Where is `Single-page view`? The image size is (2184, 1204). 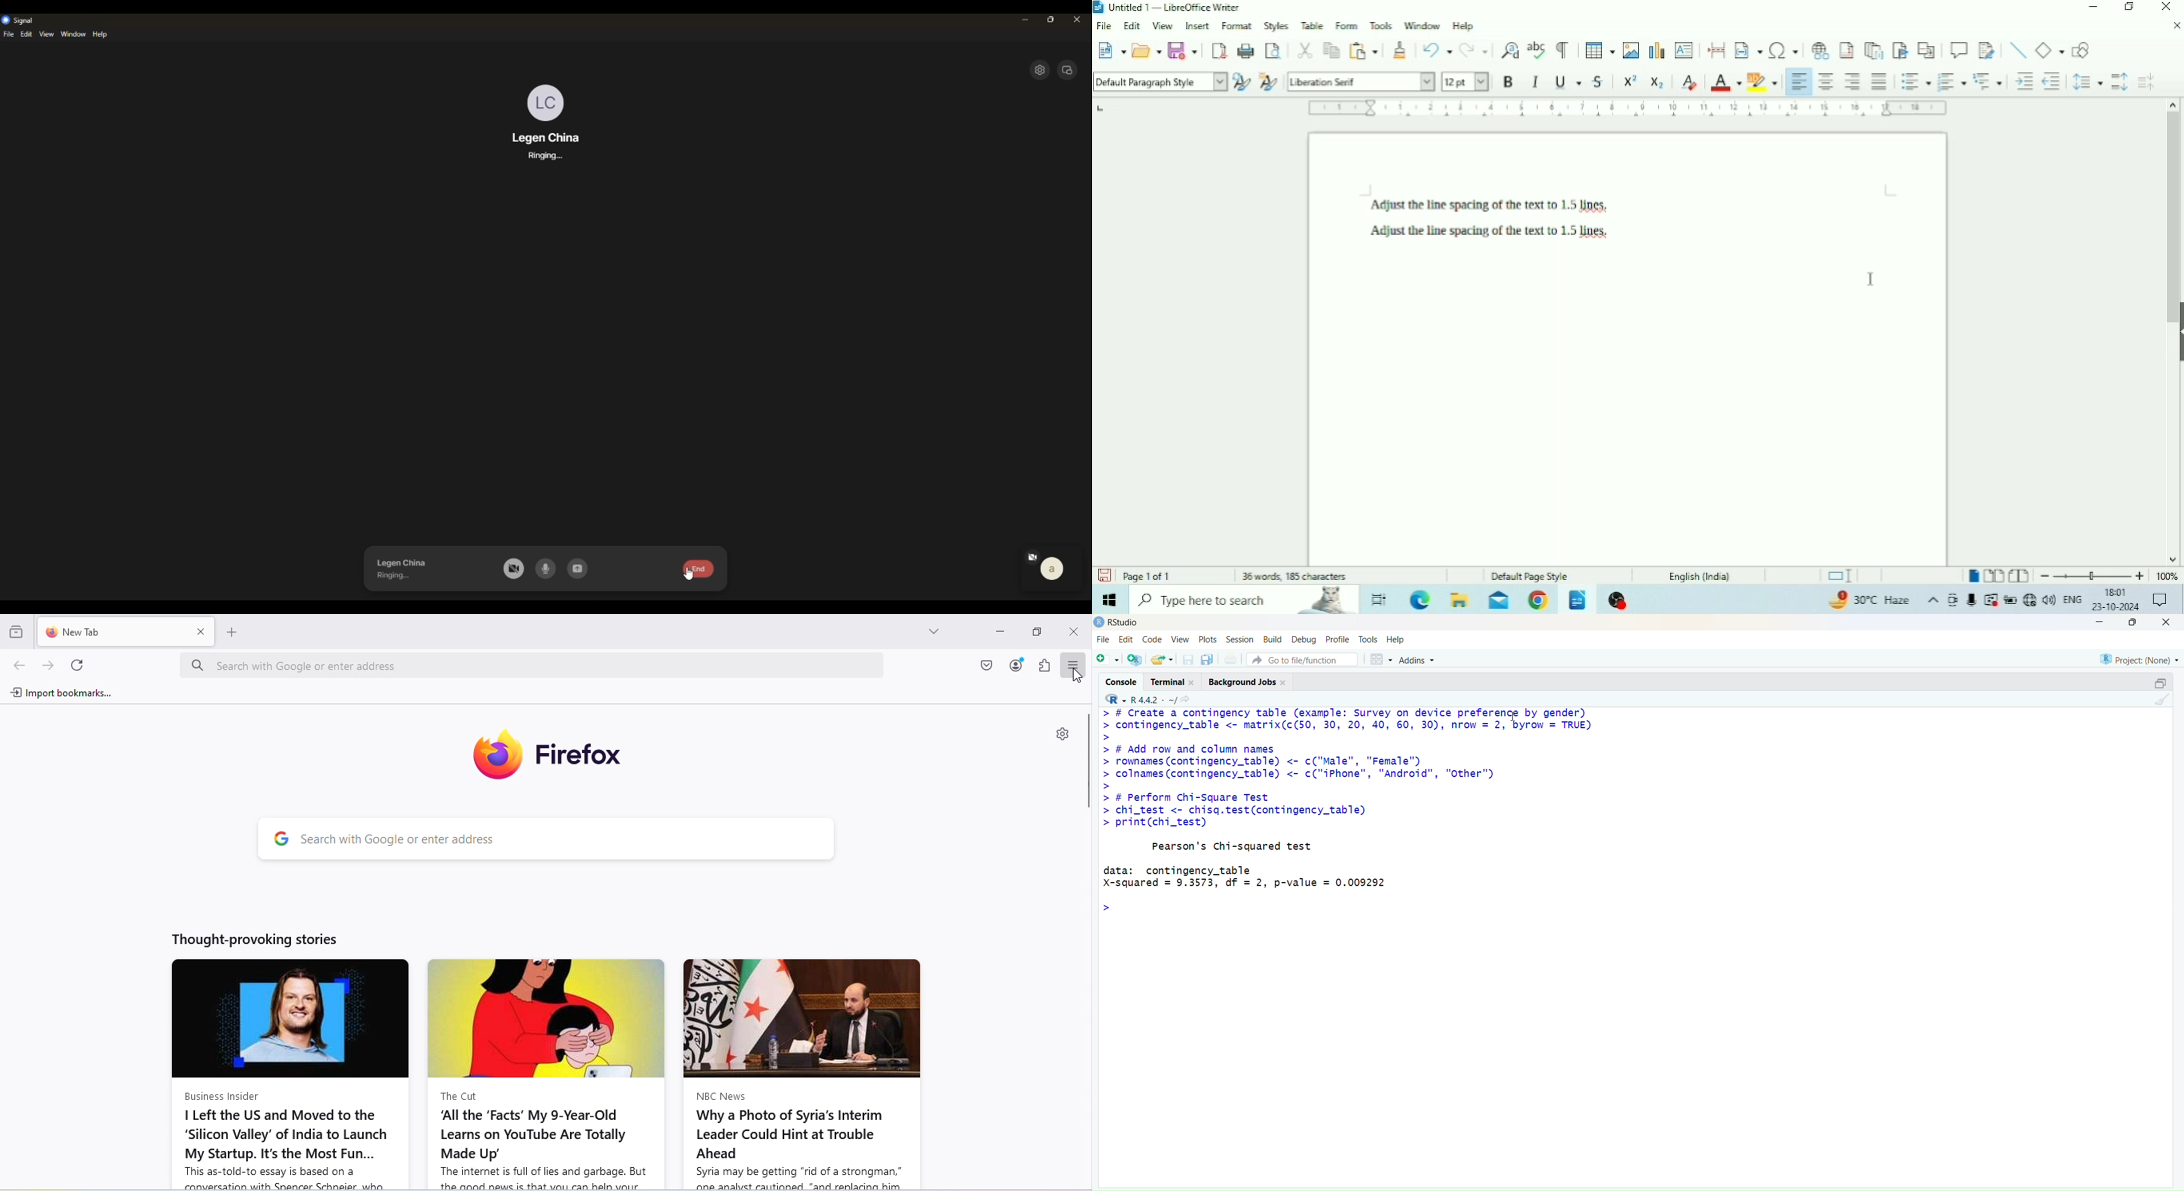 Single-page view is located at coordinates (1974, 577).